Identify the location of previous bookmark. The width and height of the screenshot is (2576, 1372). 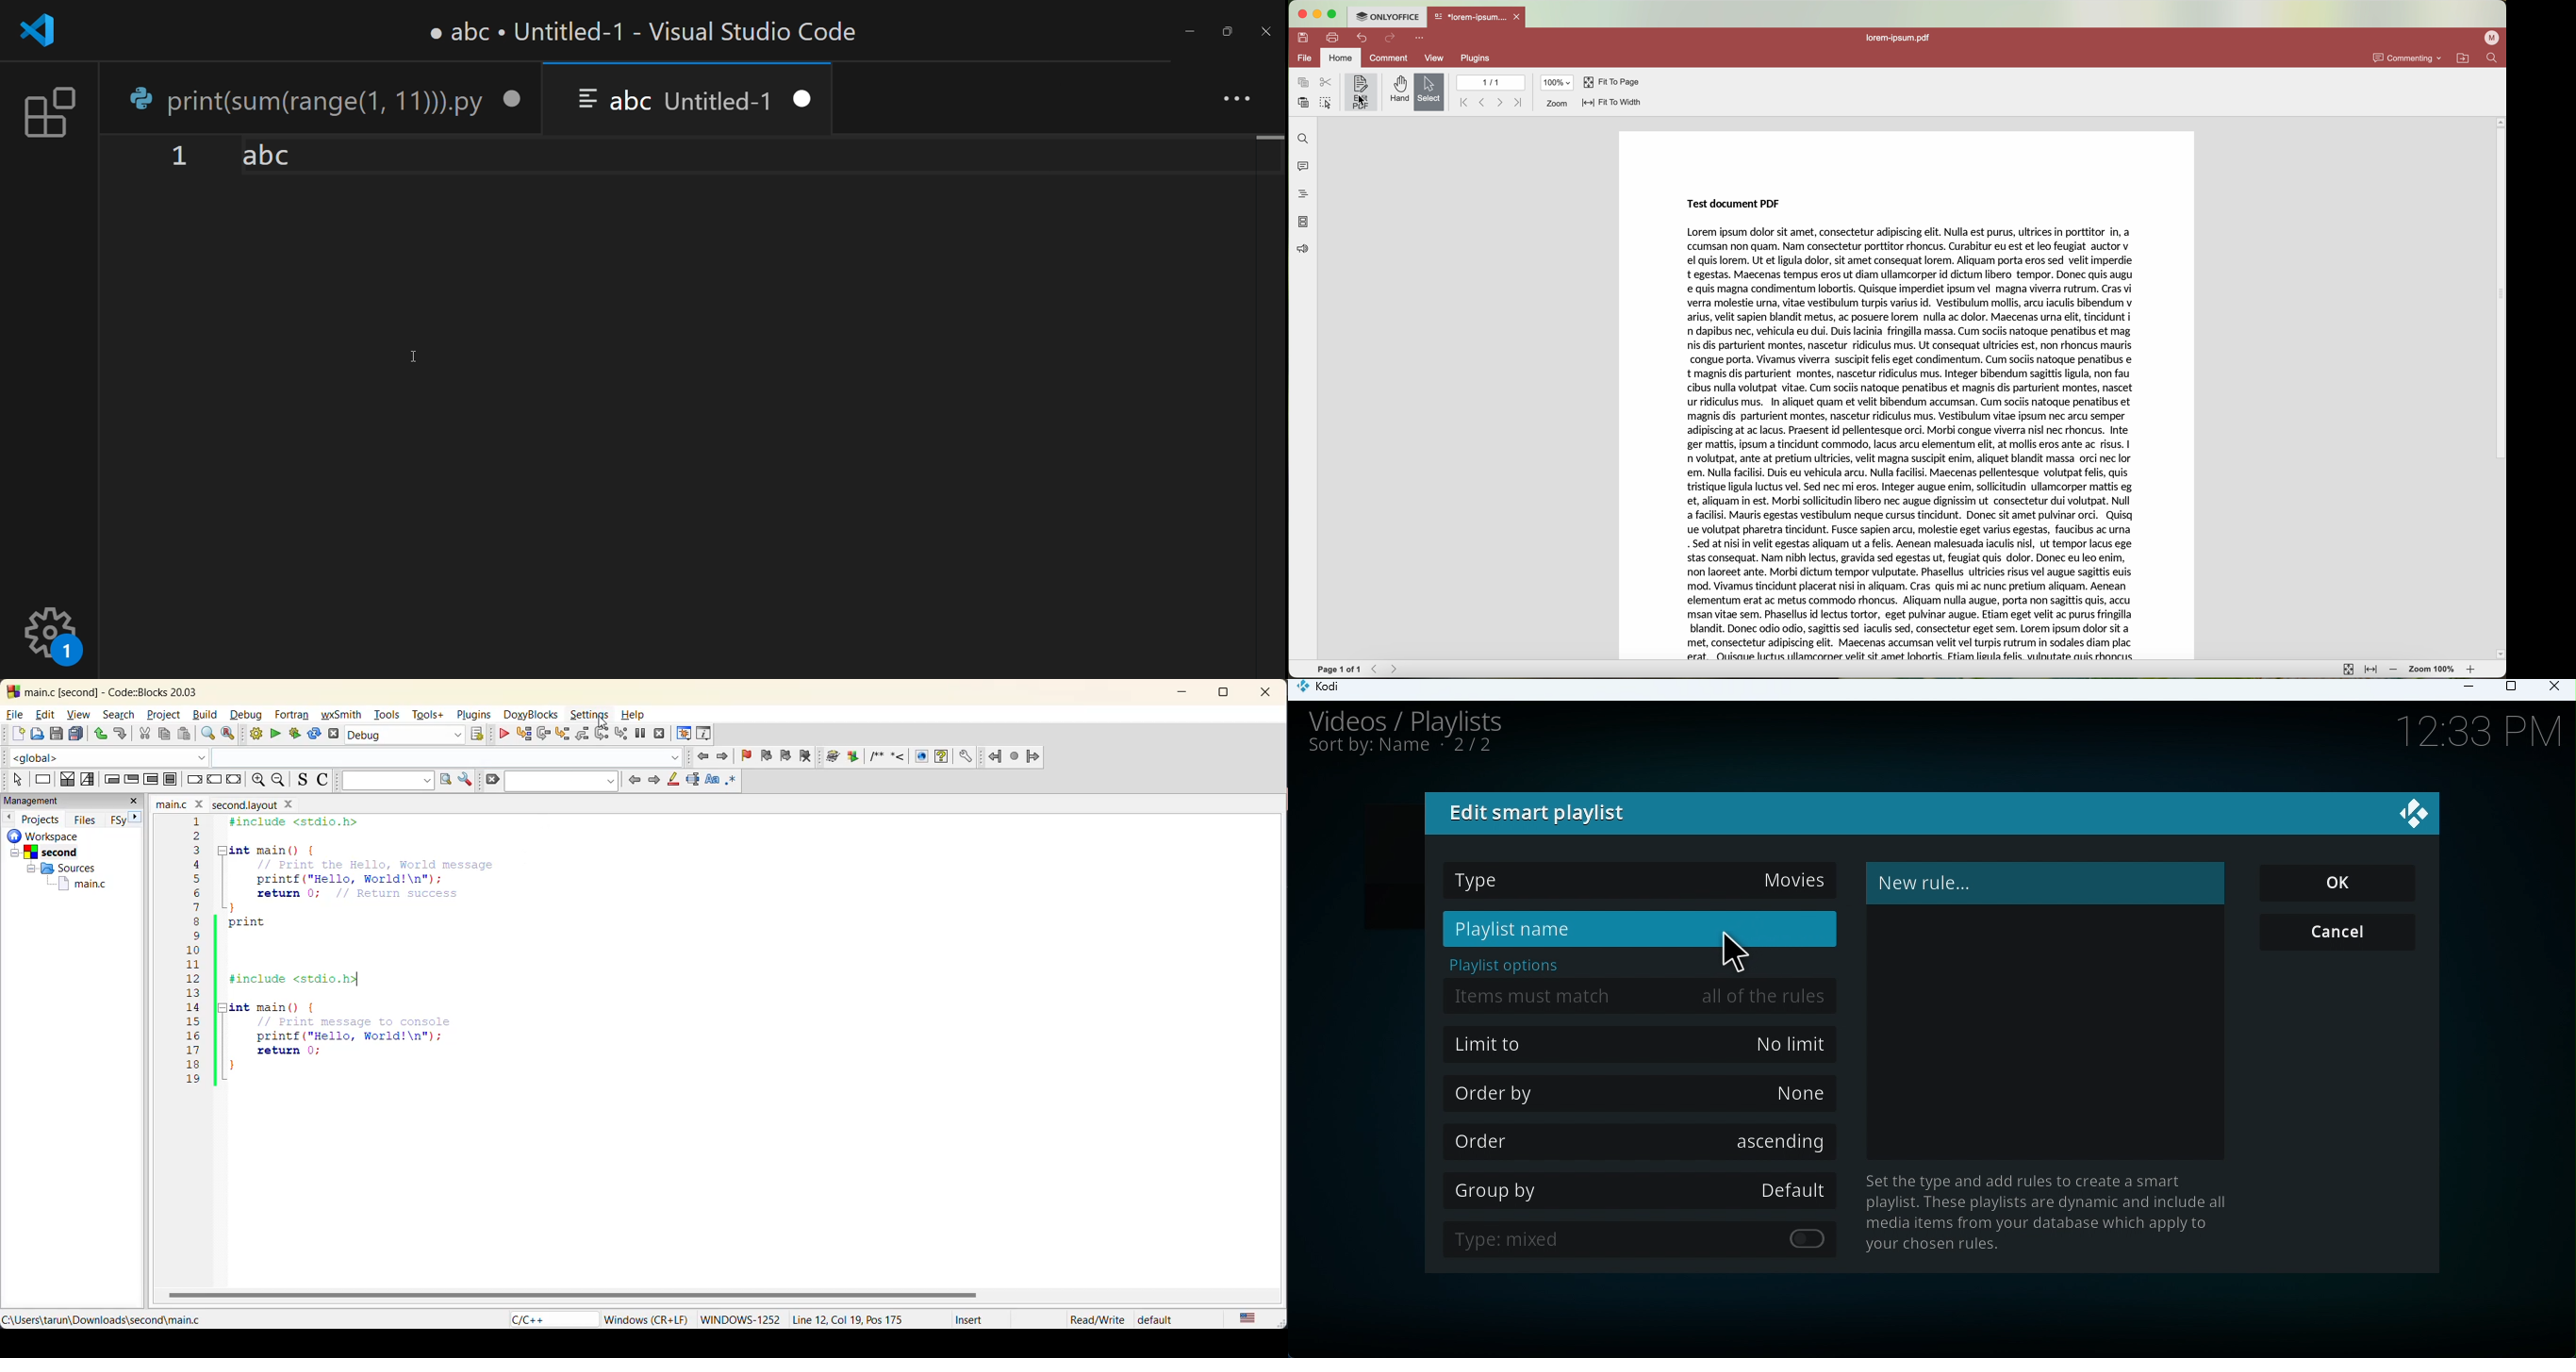
(767, 755).